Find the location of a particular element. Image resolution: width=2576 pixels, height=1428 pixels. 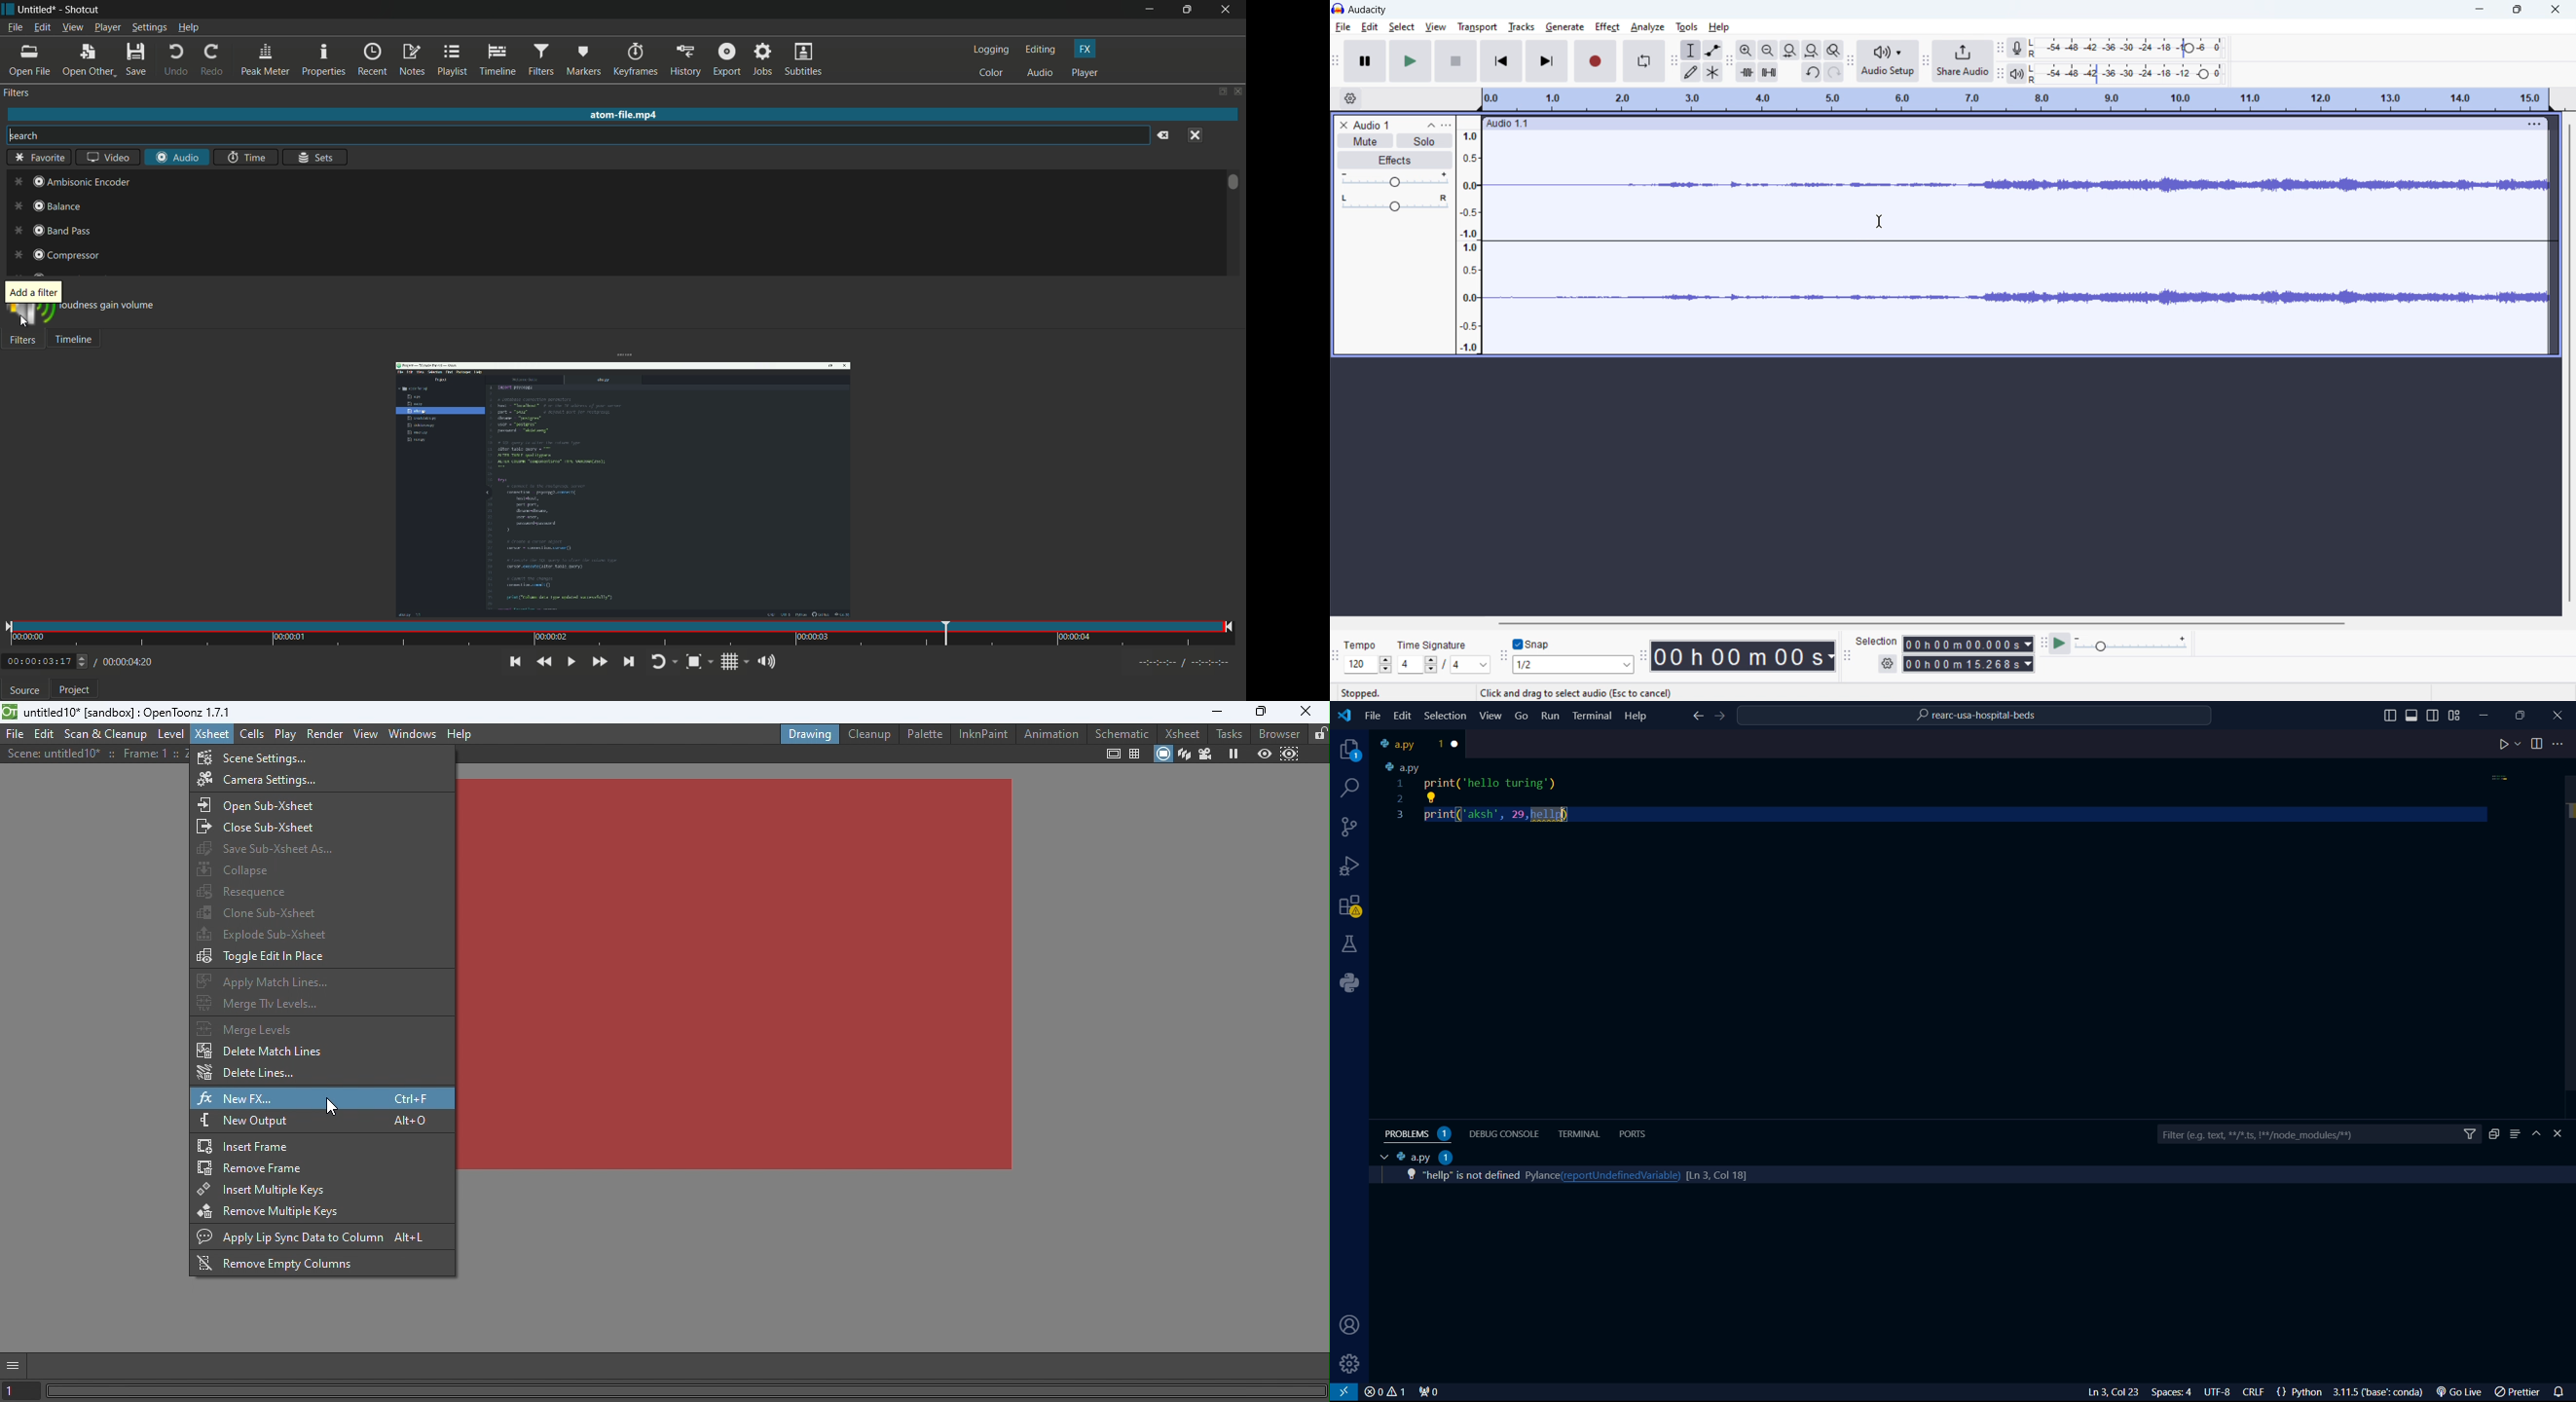

Go is located at coordinates (1522, 715).